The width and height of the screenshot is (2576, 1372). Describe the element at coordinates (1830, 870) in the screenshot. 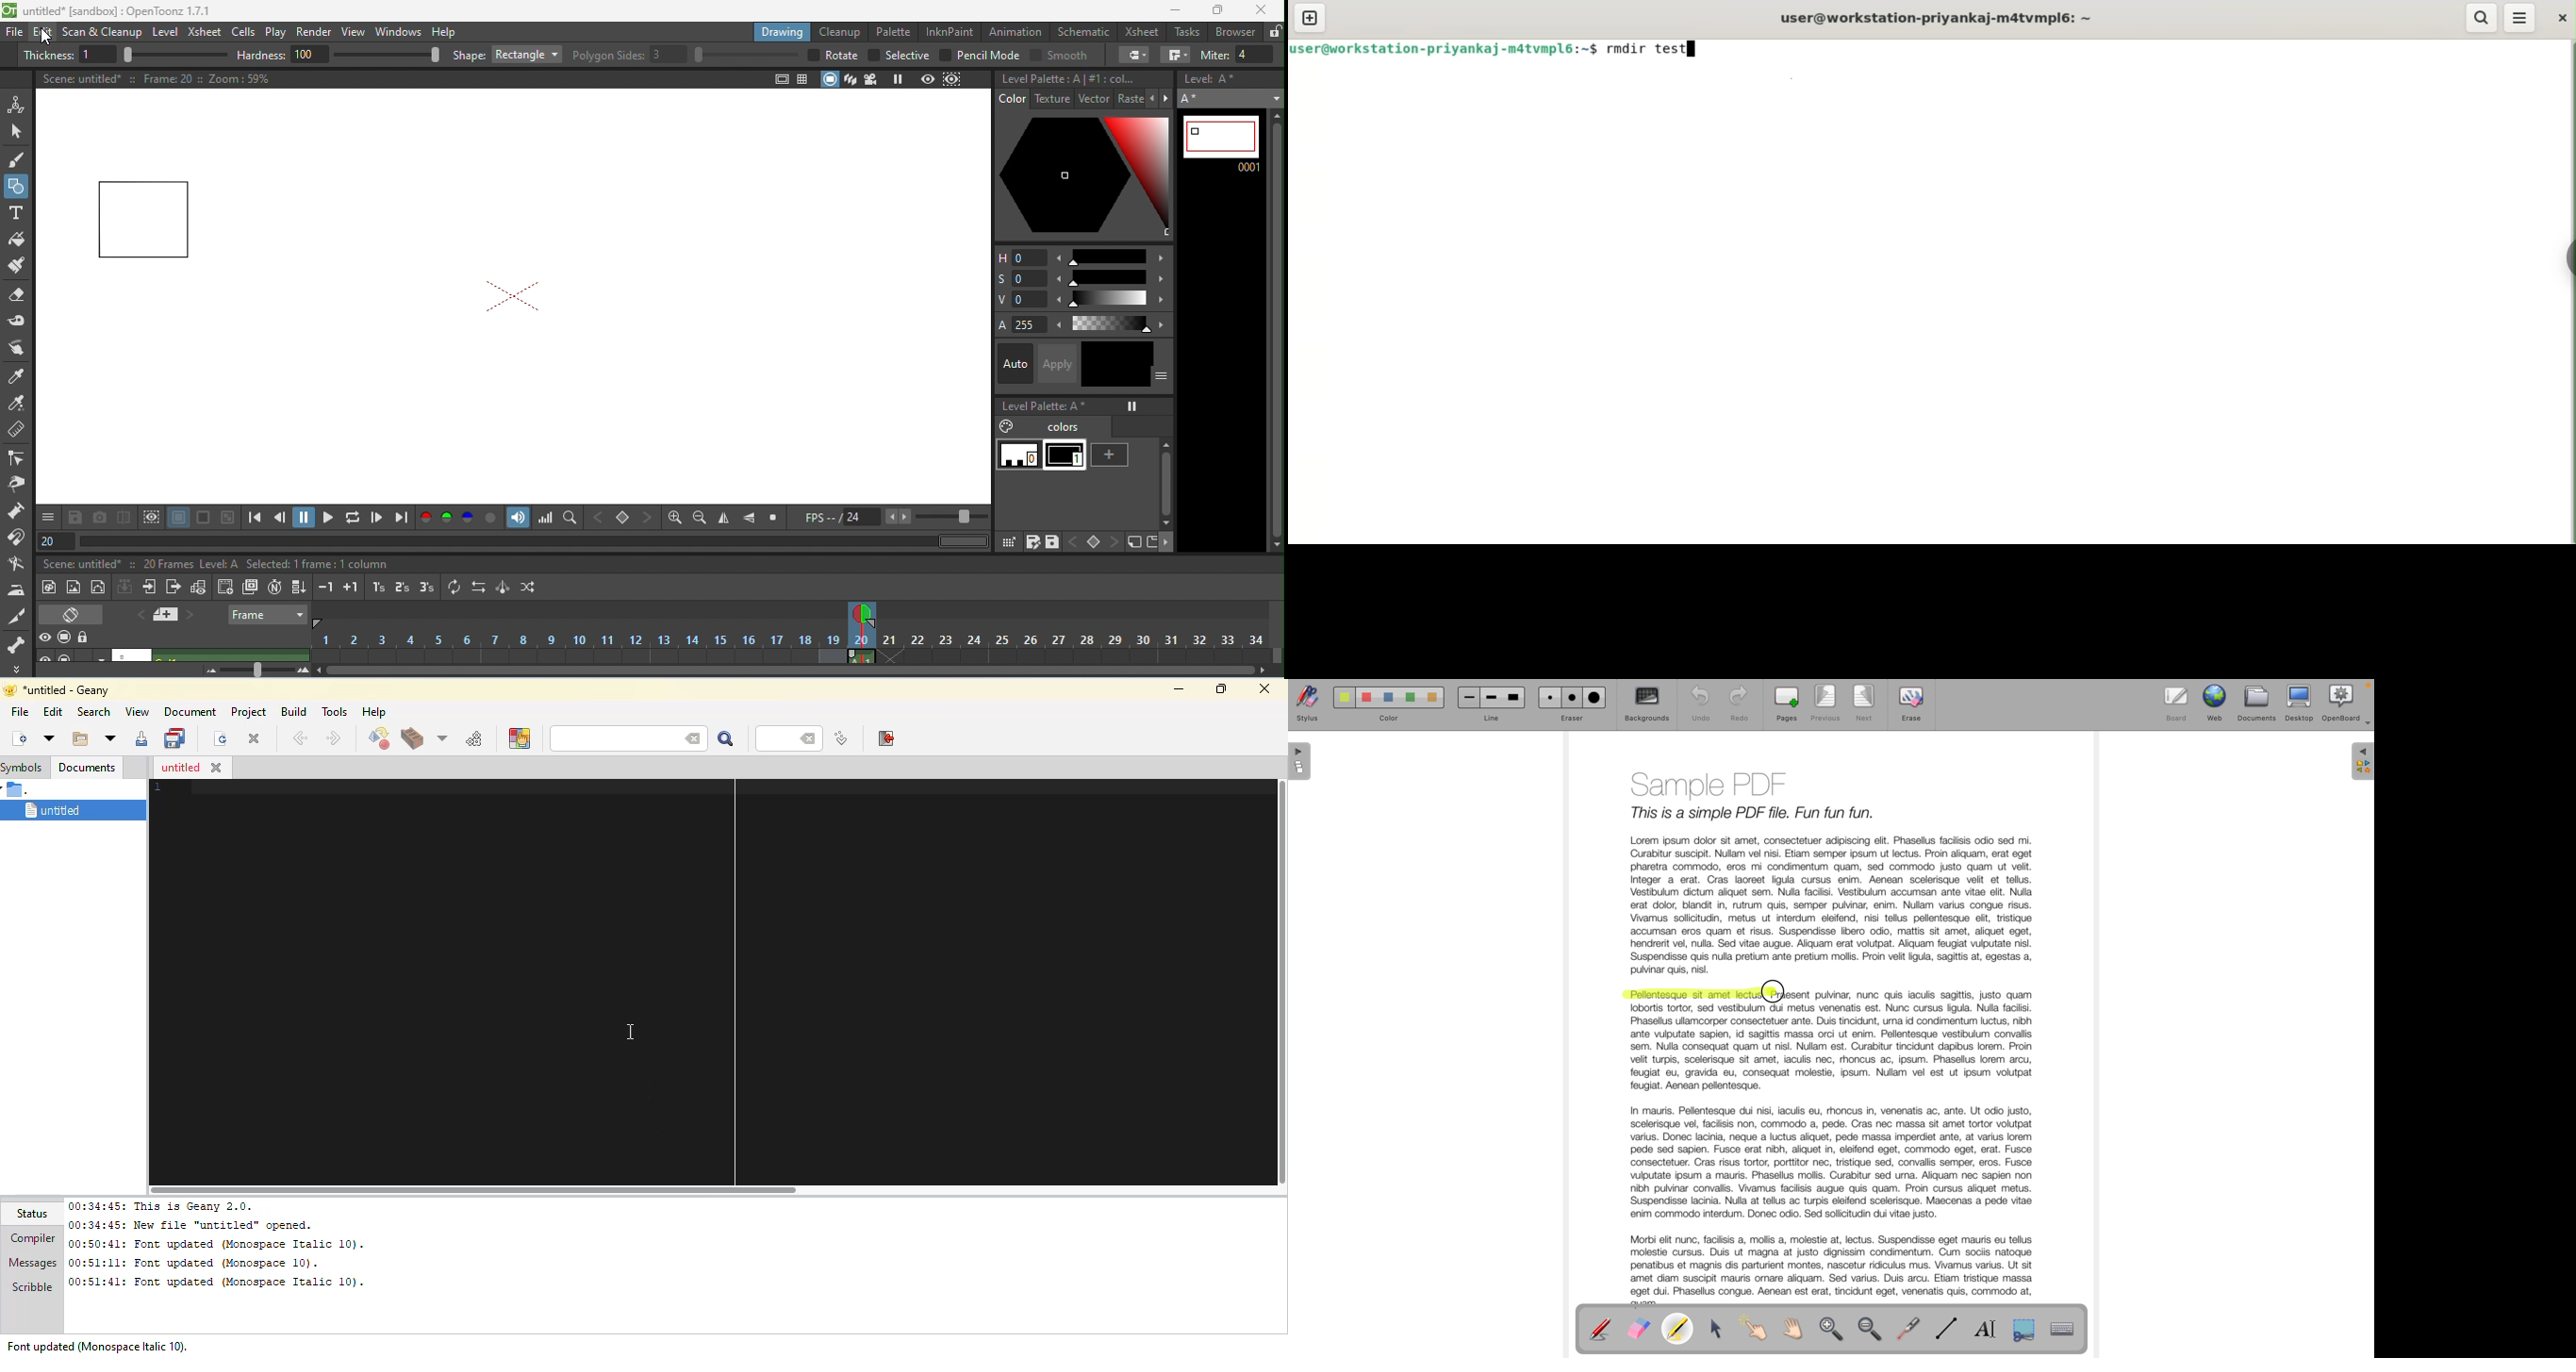

I see `pdf background` at that location.